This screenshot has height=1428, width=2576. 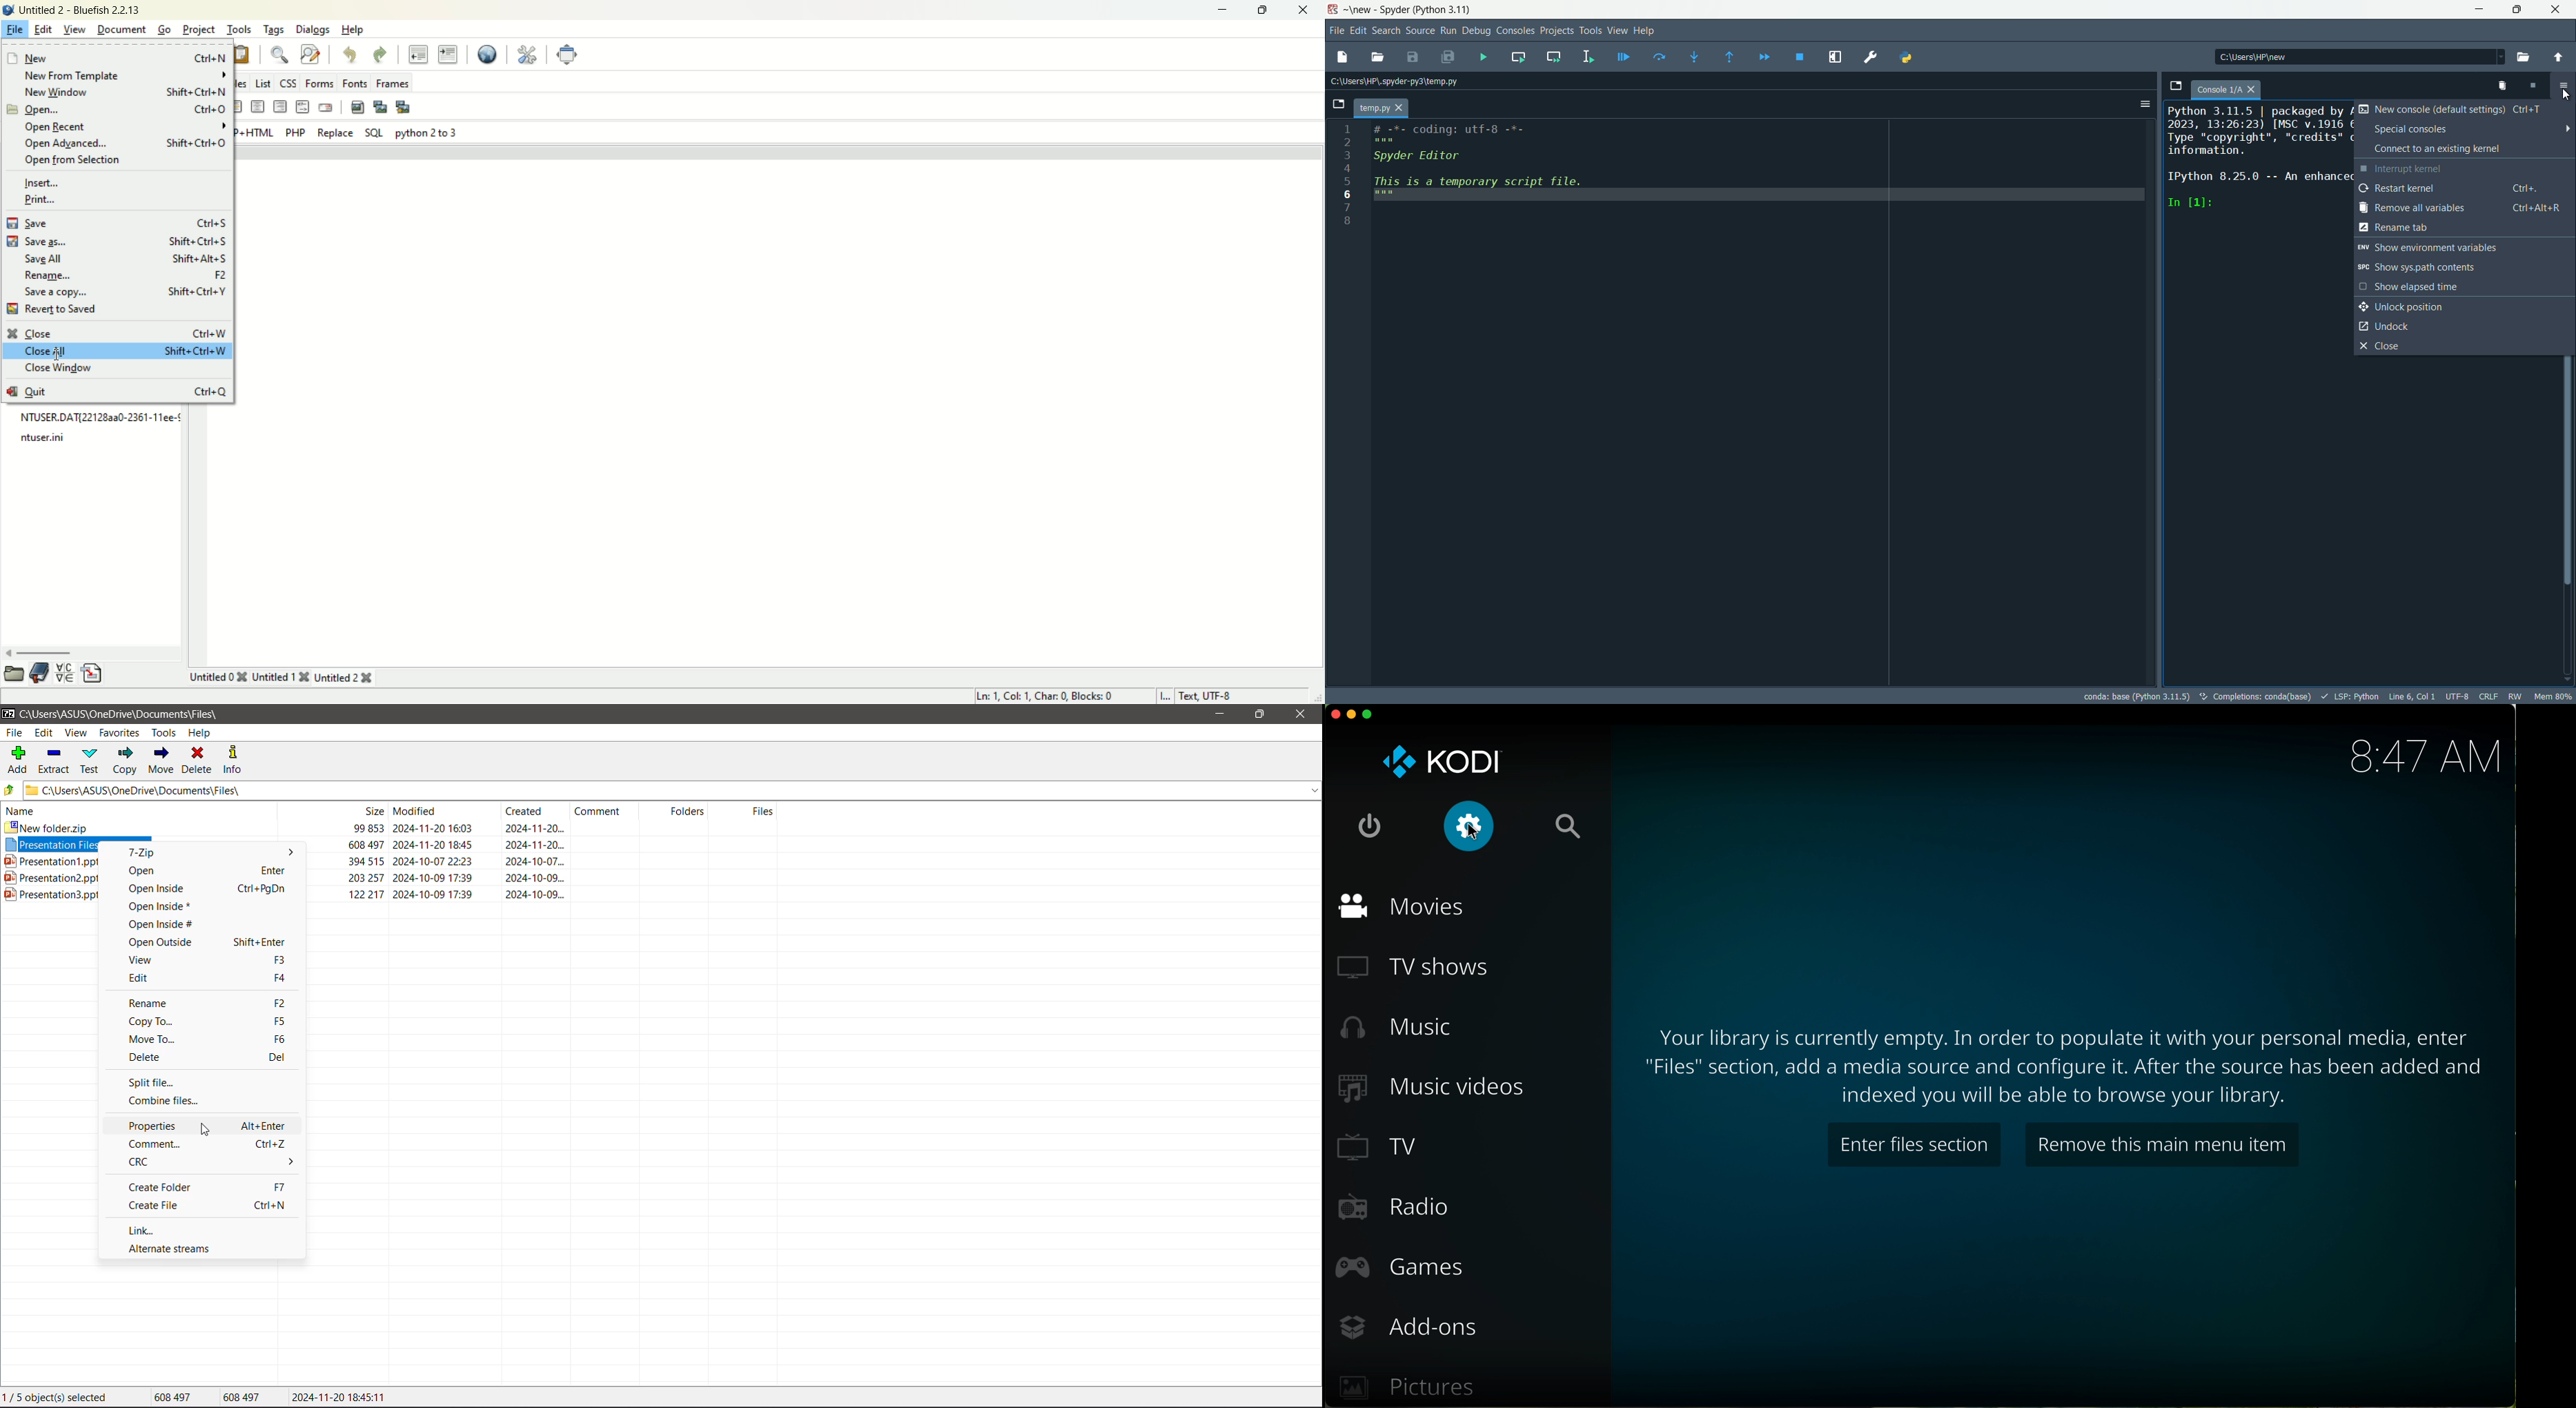 What do you see at coordinates (115, 110) in the screenshot?
I see `open` at bounding box center [115, 110].